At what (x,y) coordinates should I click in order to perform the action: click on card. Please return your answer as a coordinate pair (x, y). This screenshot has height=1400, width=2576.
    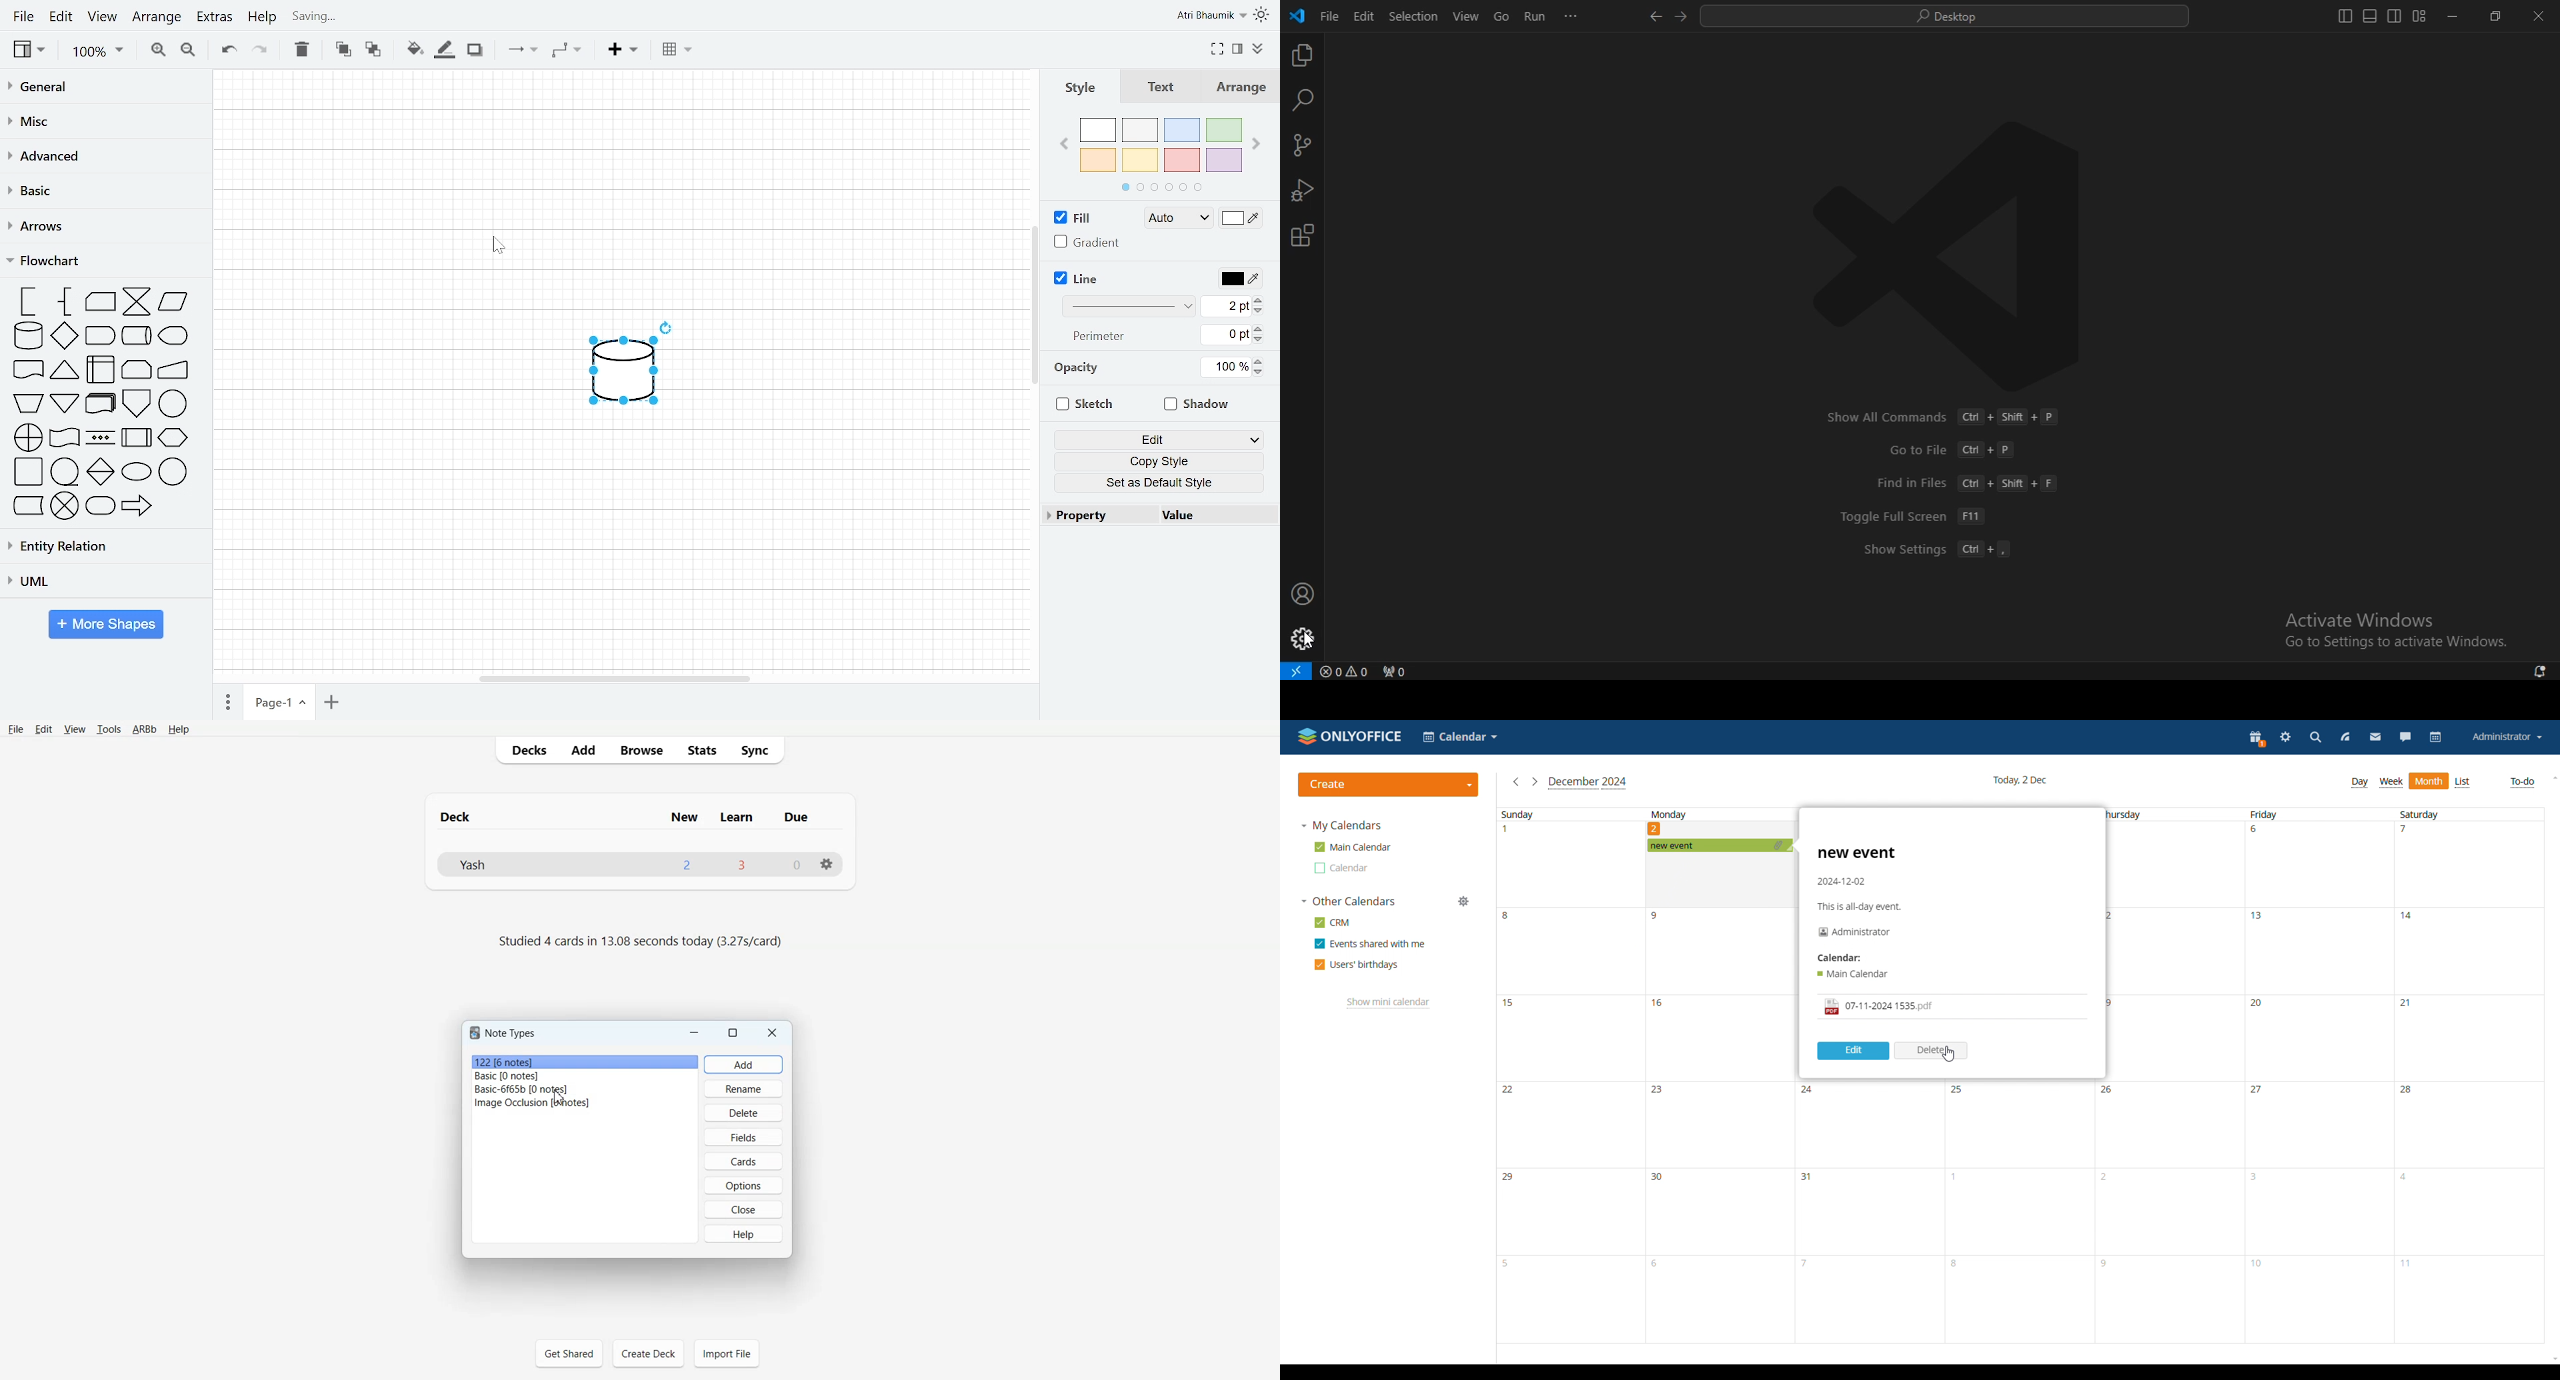
    Looking at the image, I should click on (101, 302).